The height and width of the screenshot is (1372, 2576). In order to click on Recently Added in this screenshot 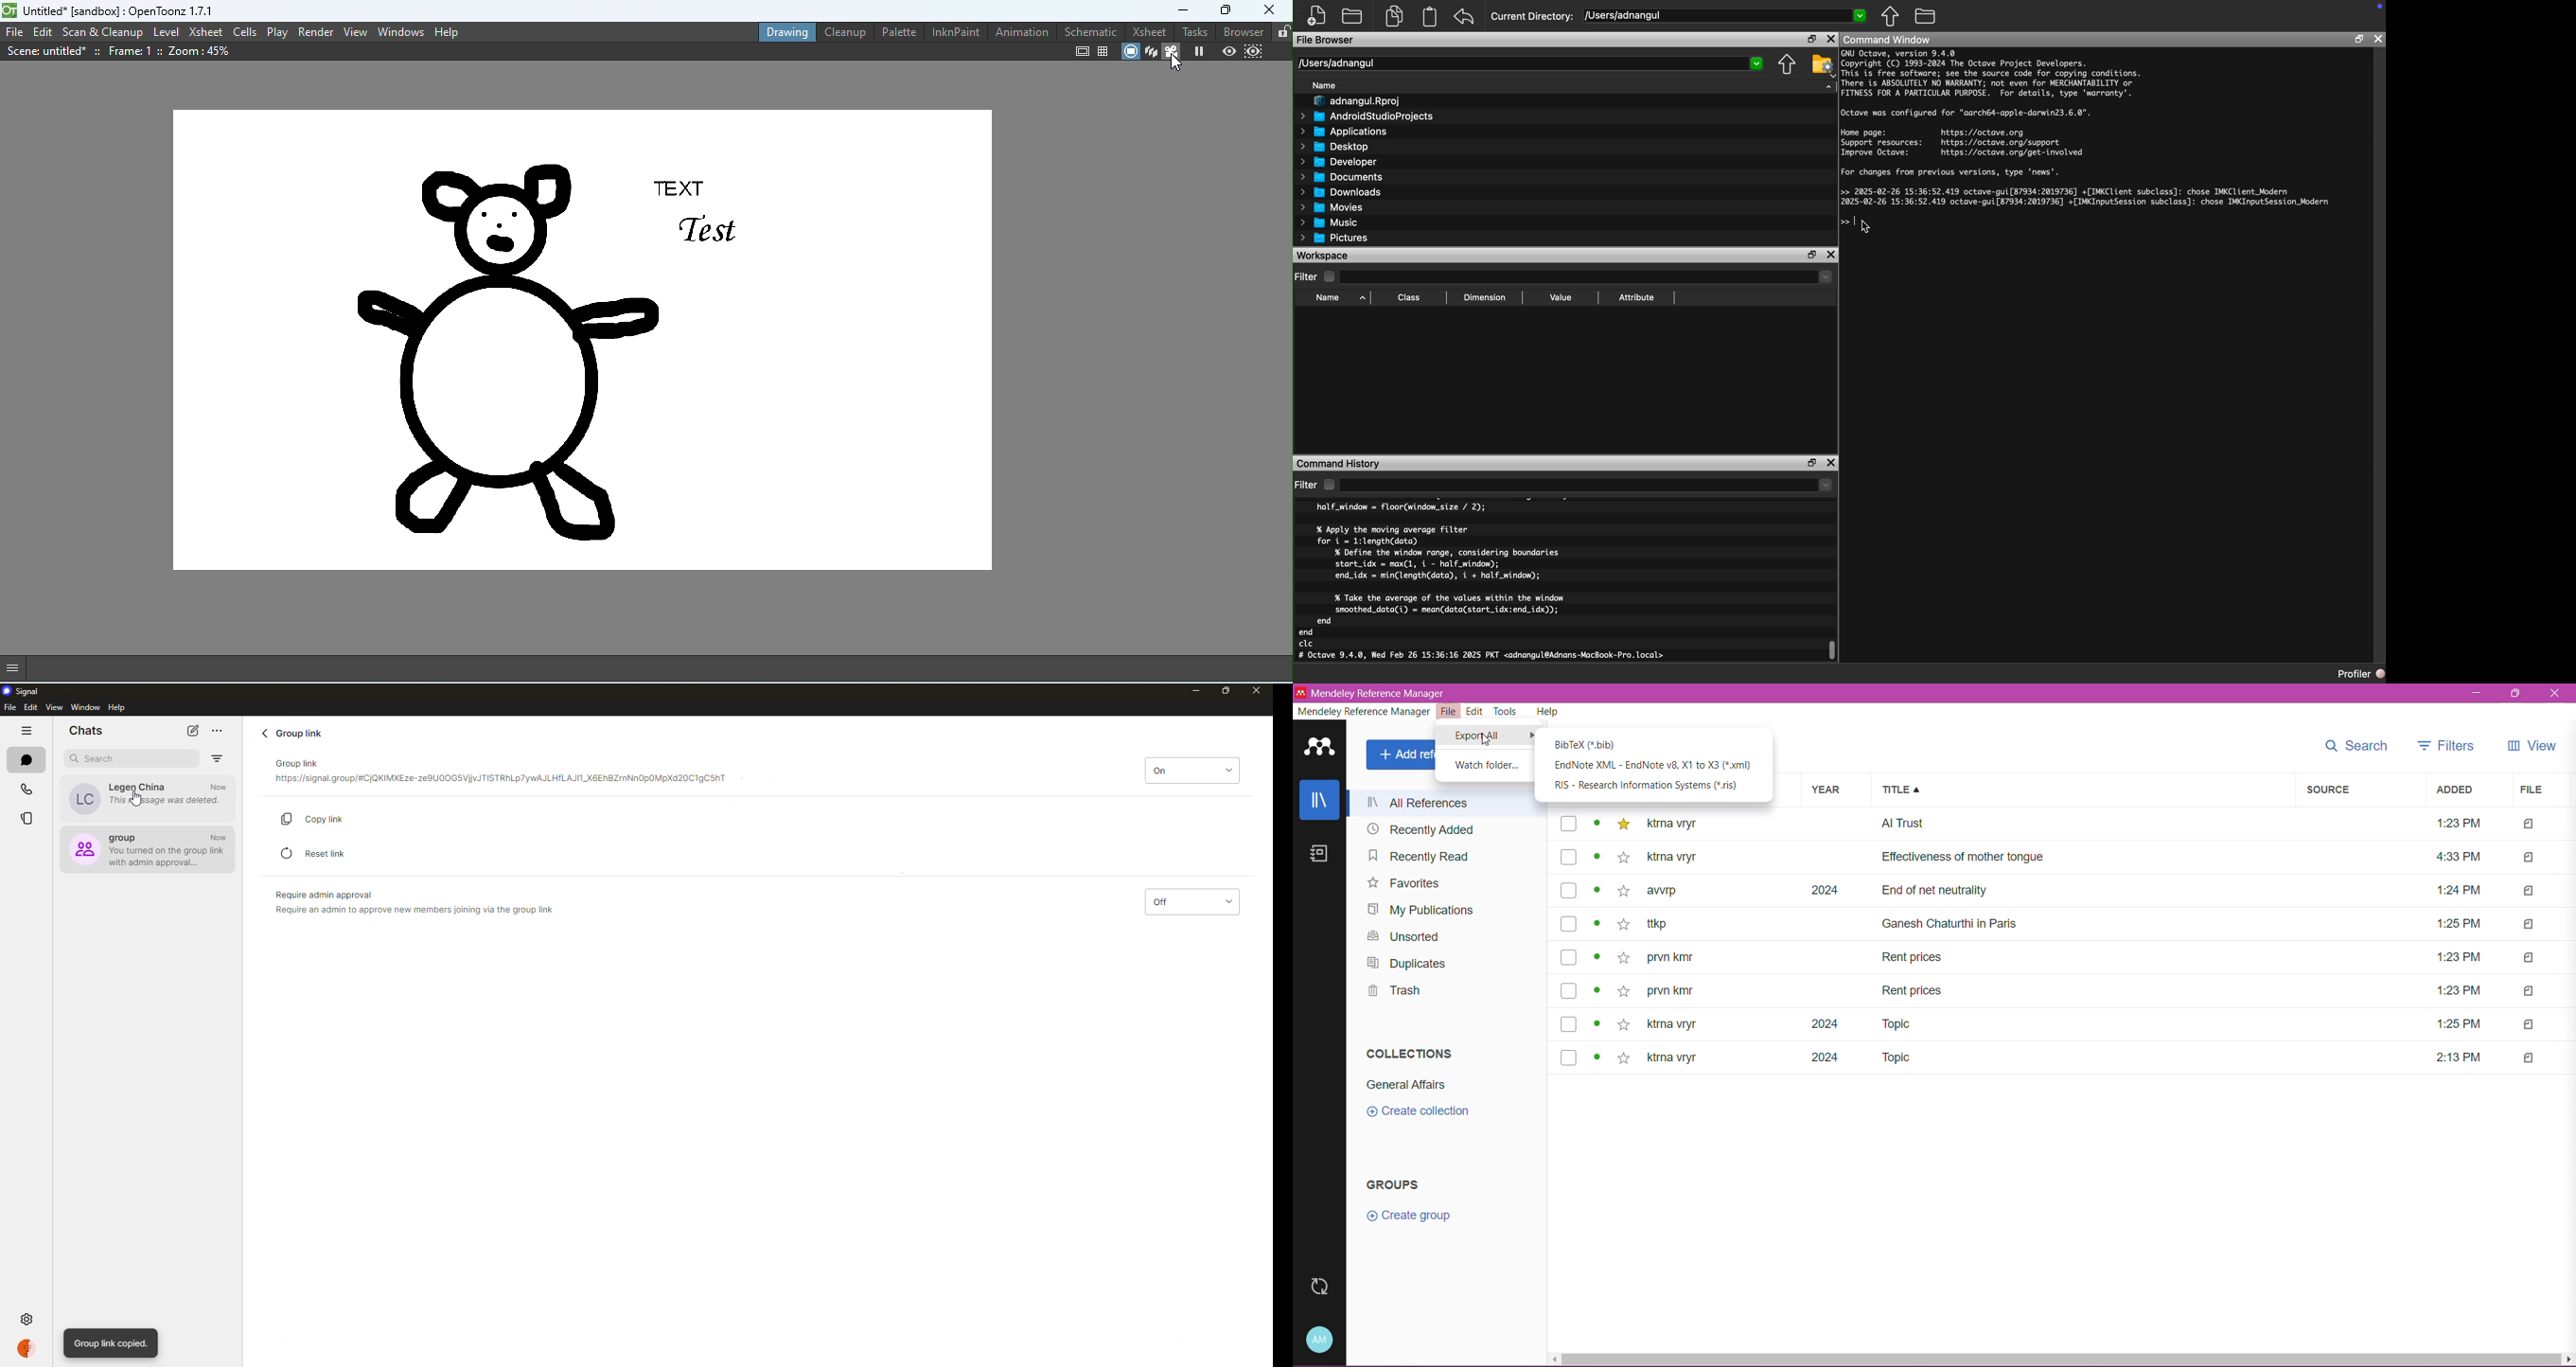, I will do `click(1417, 831)`.